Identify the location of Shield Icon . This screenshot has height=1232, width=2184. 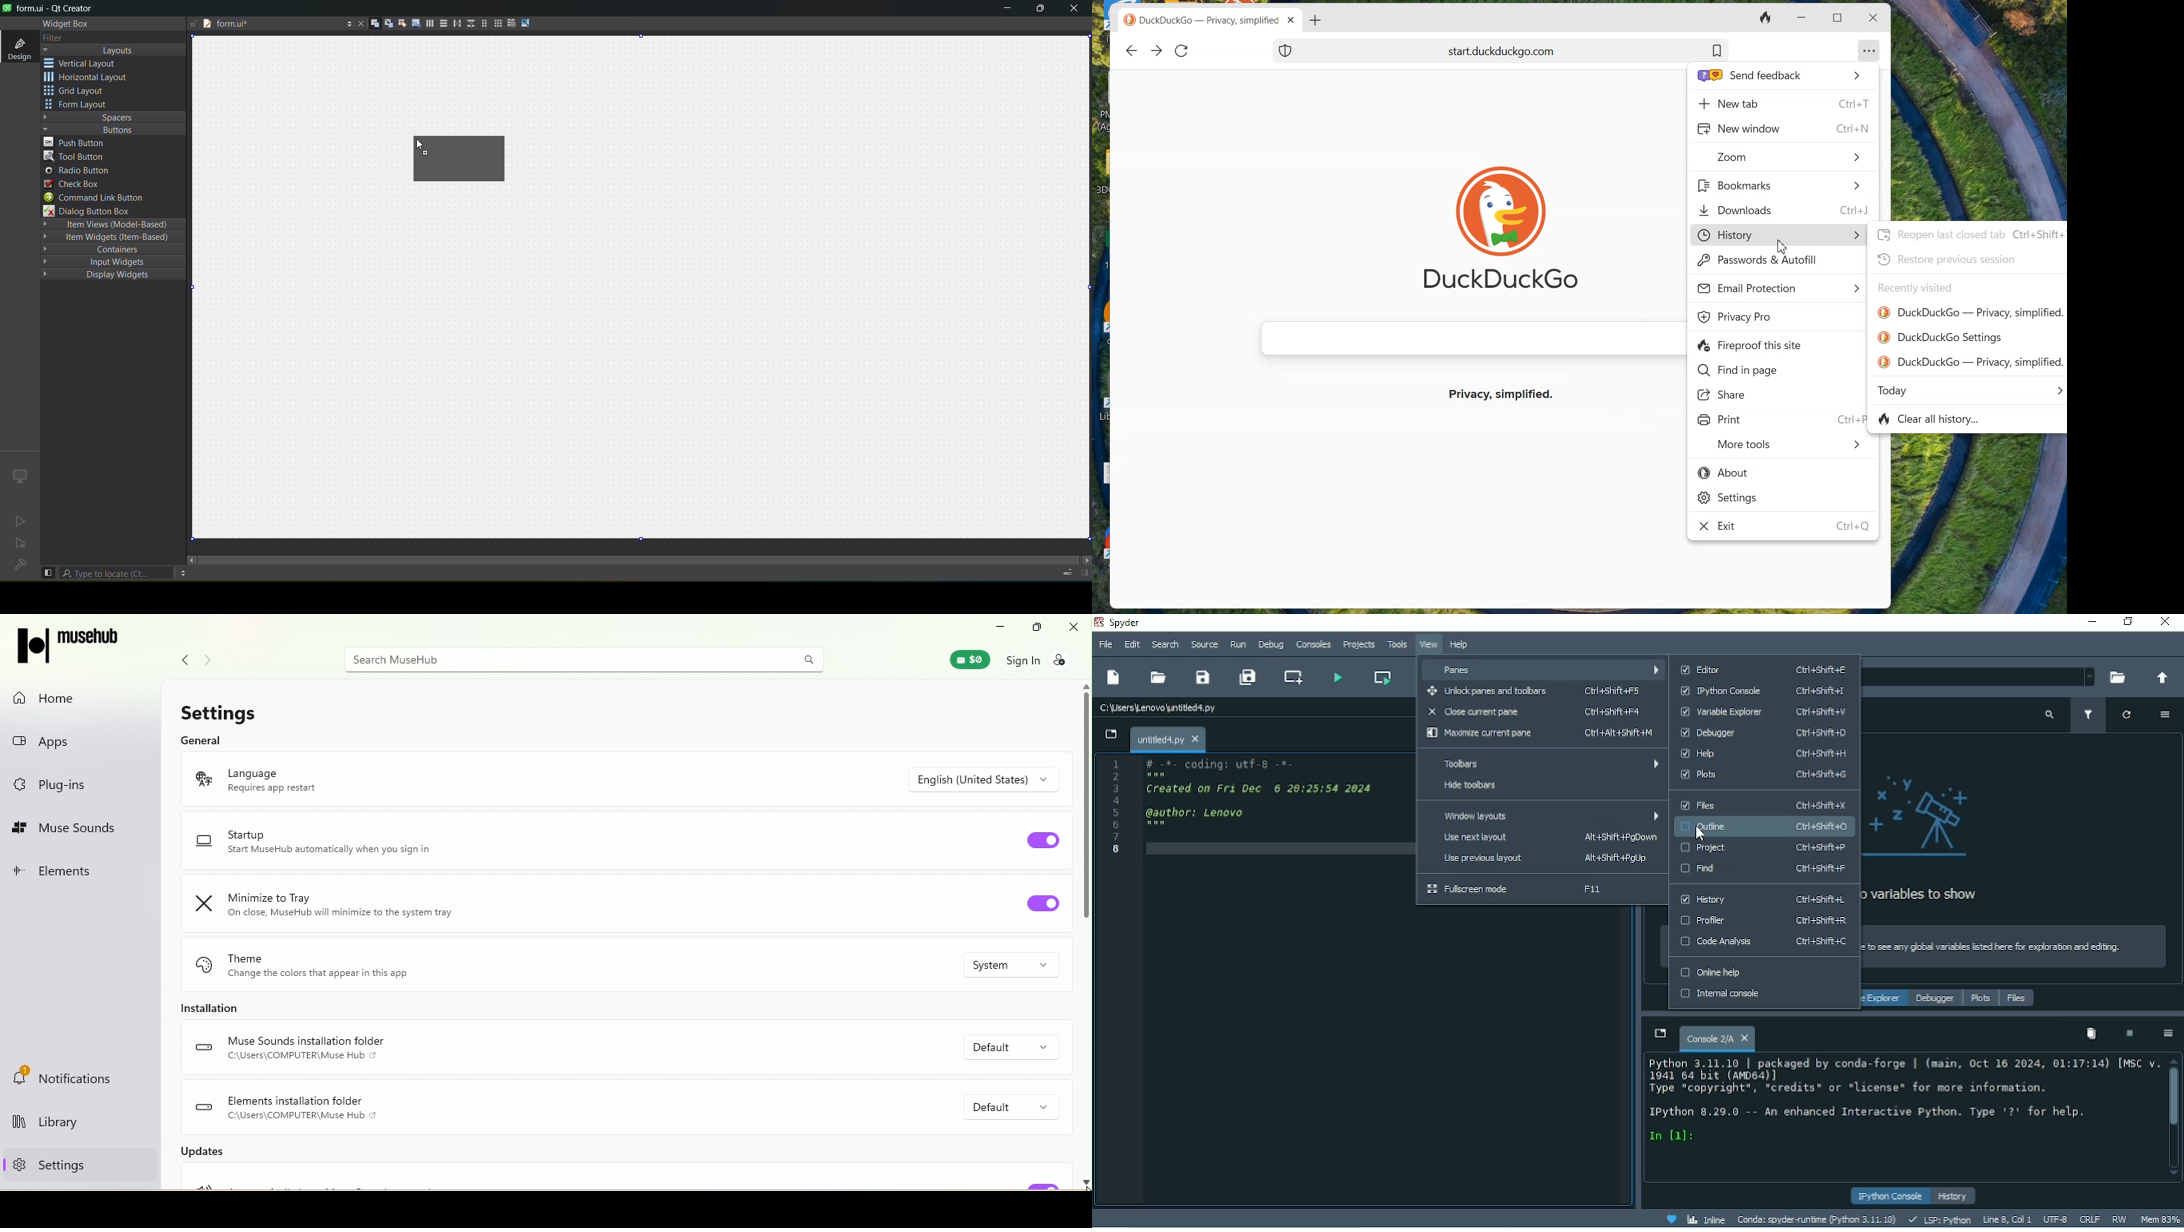
(1286, 50).